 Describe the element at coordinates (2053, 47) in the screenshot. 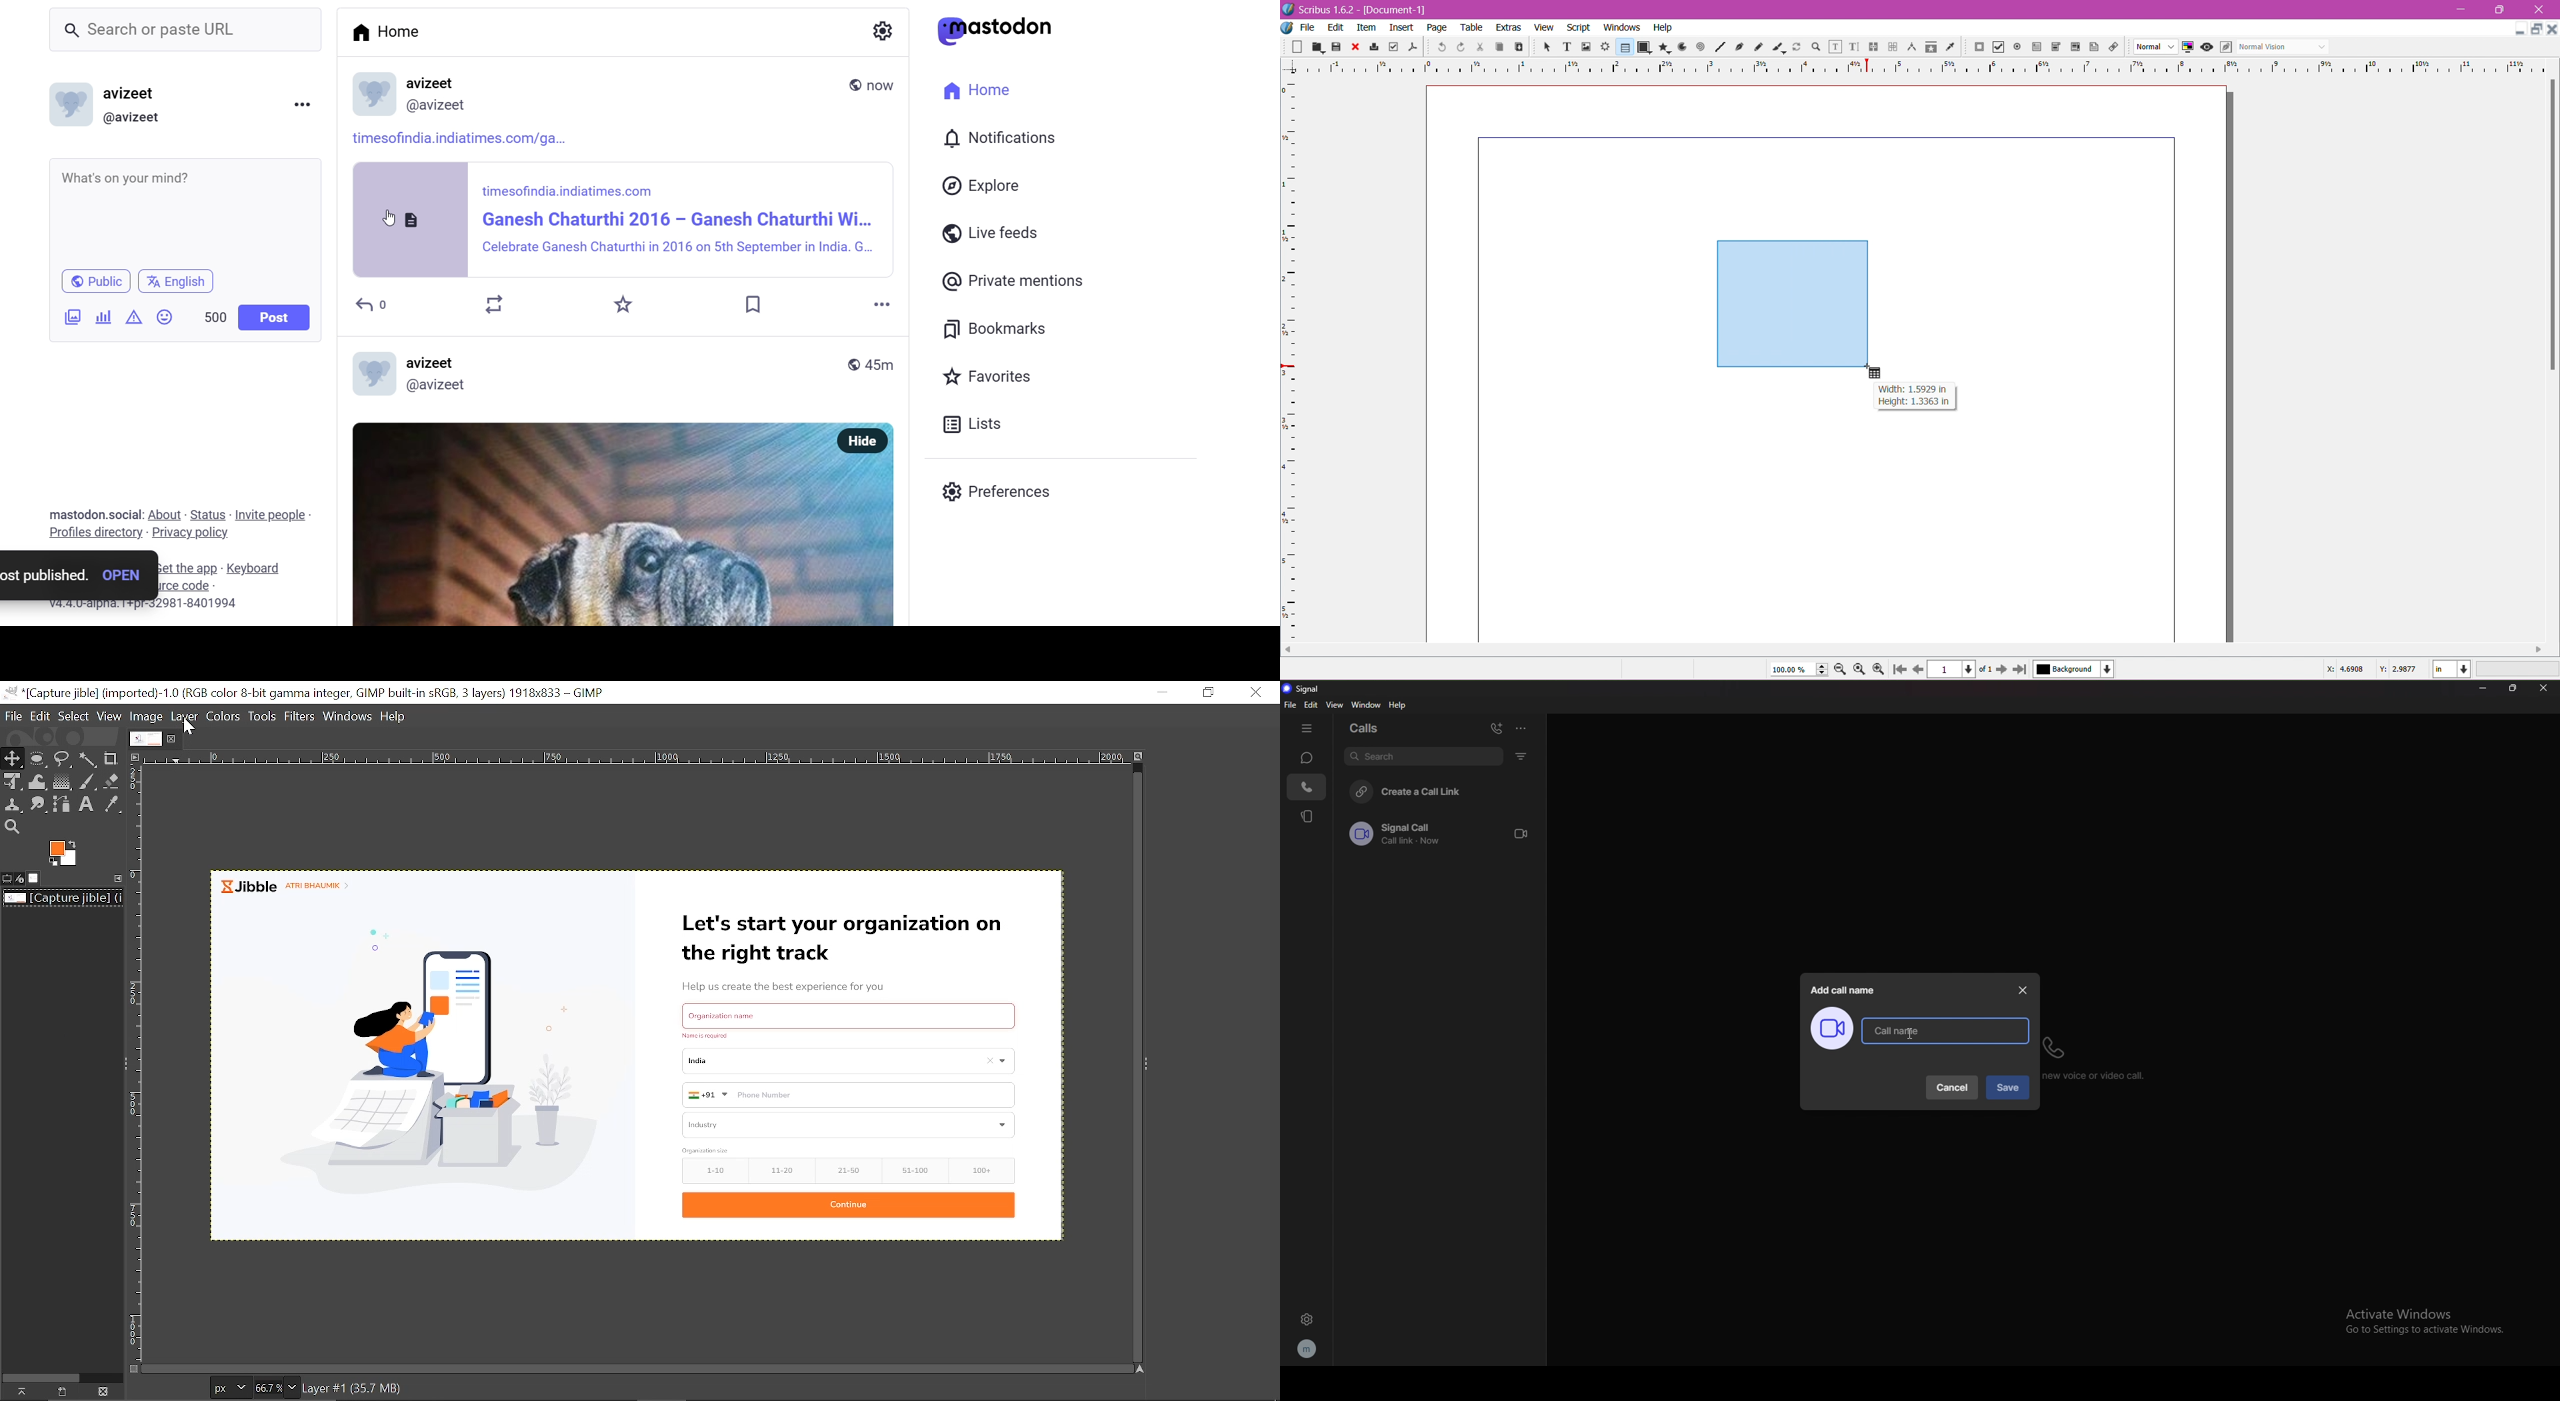

I see `PDF combo box` at that location.